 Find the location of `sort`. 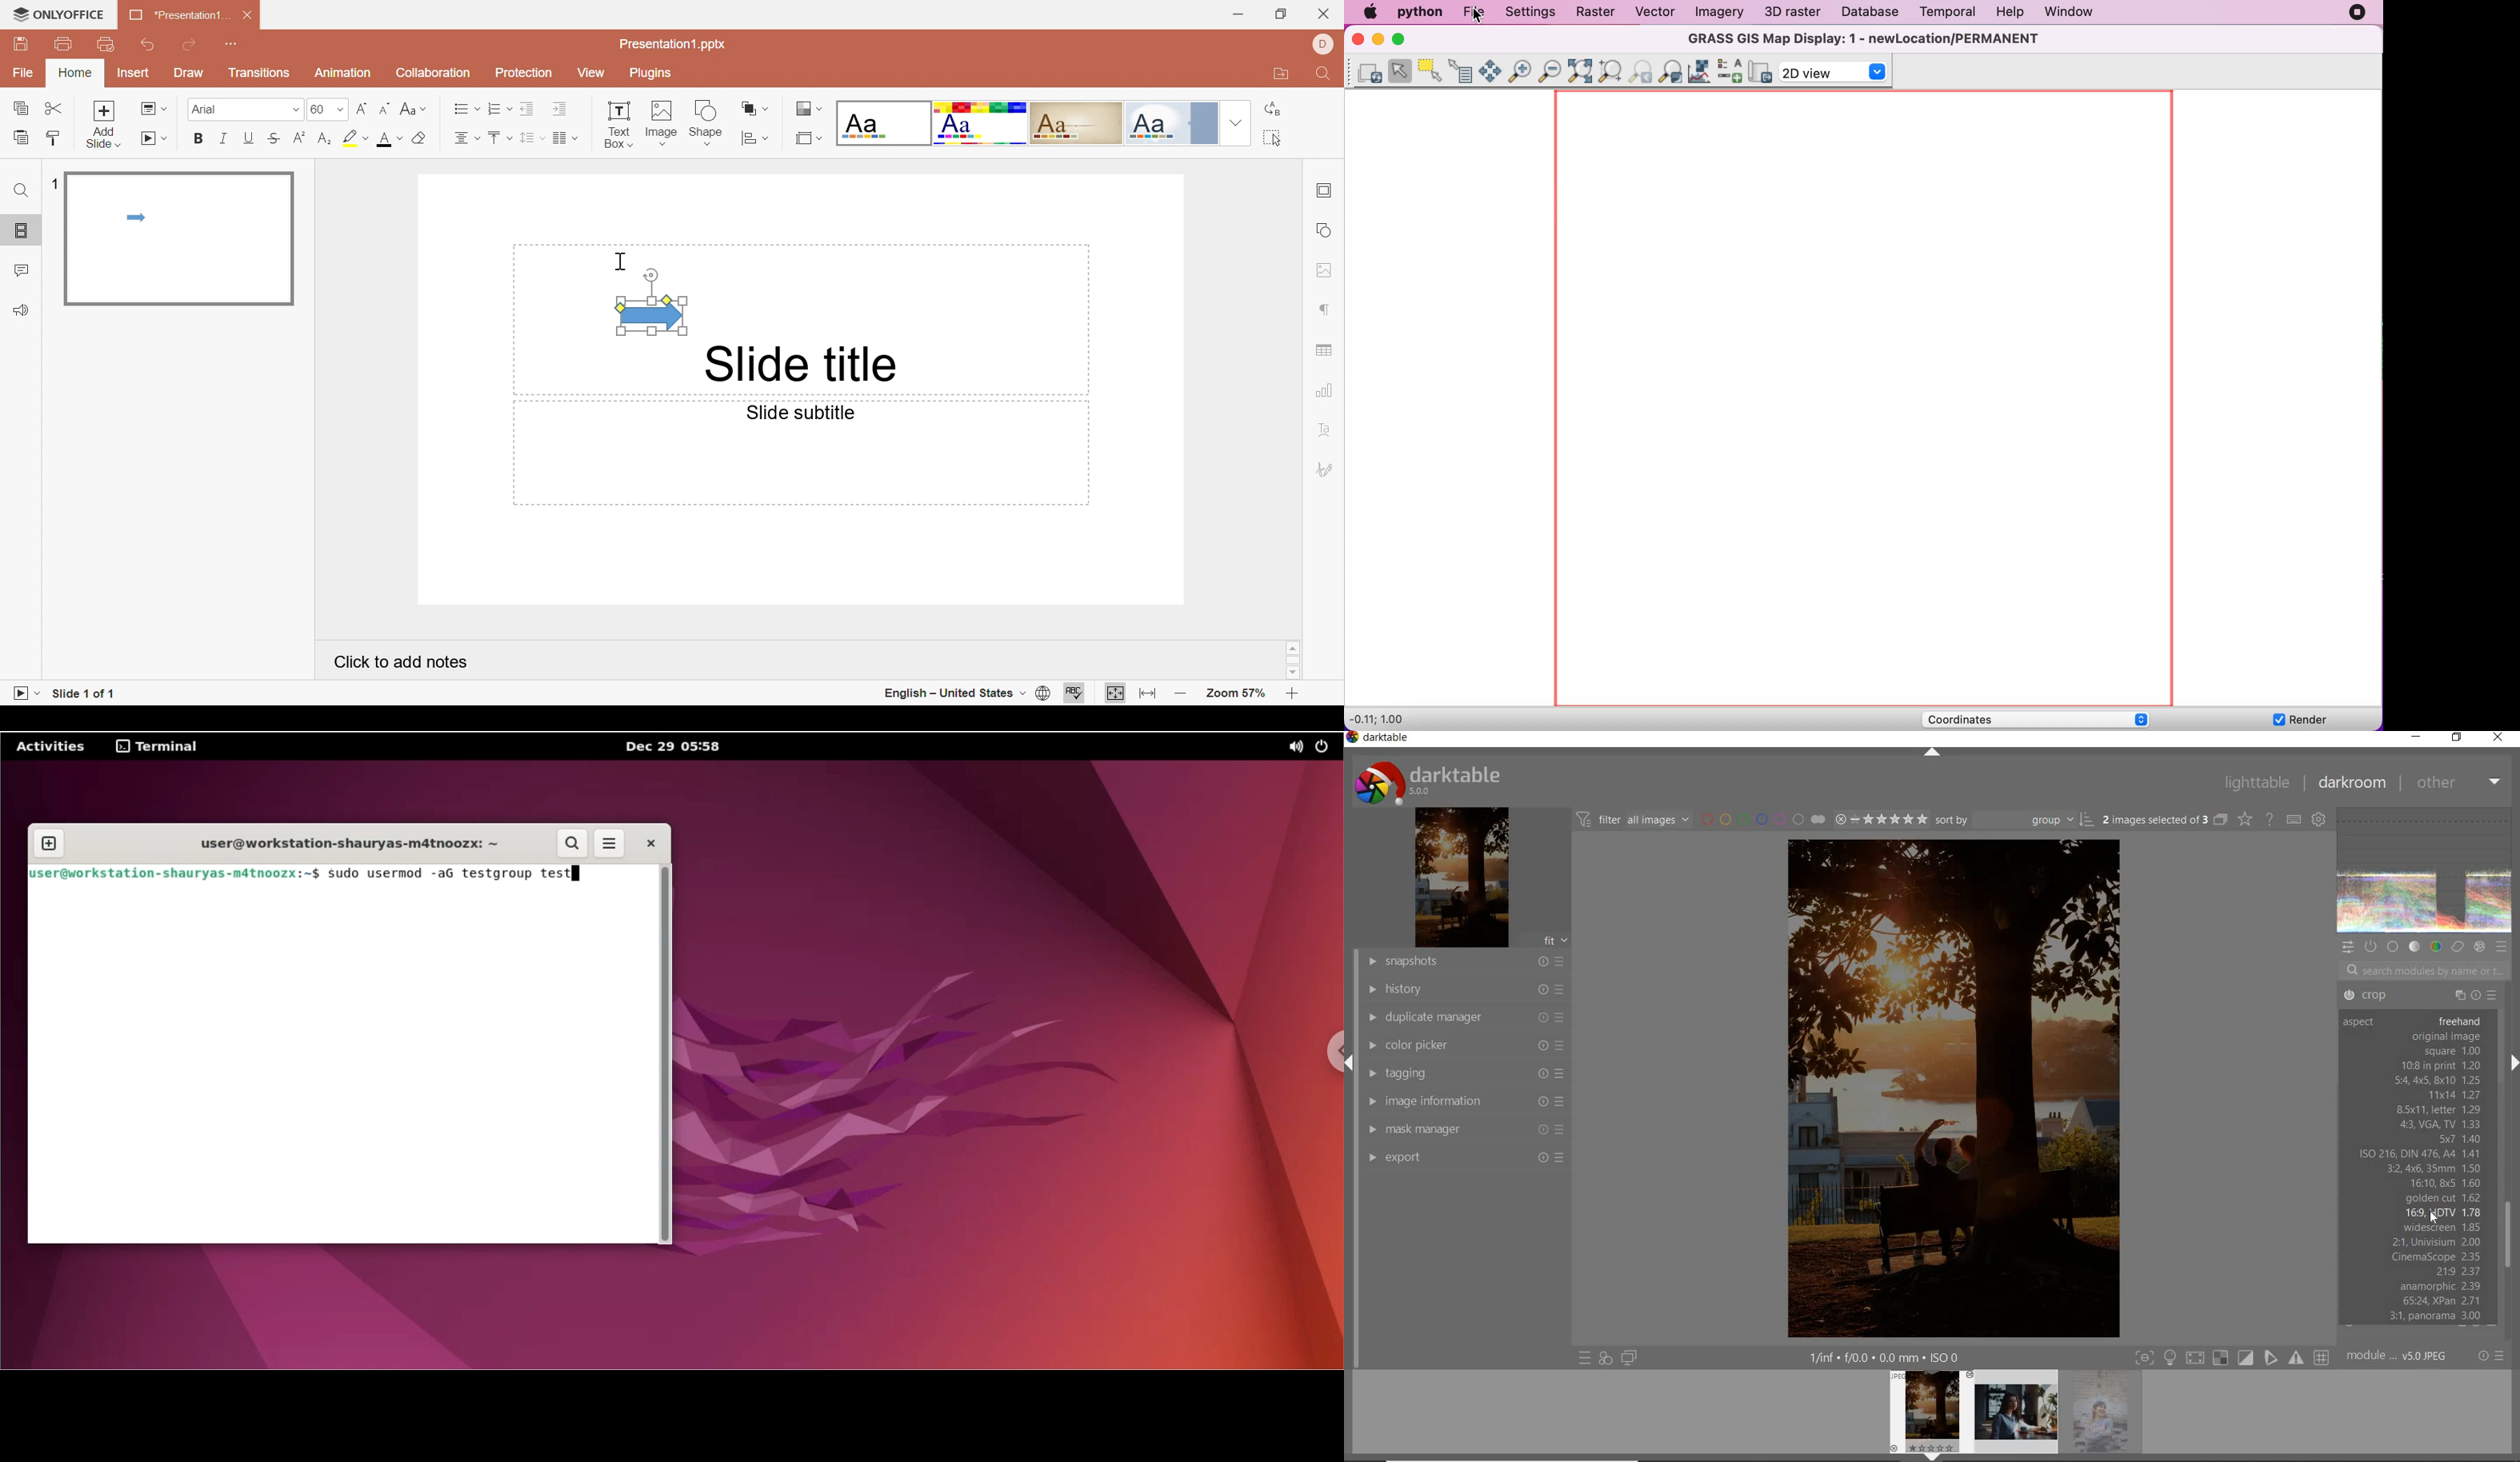

sort is located at coordinates (2015, 821).